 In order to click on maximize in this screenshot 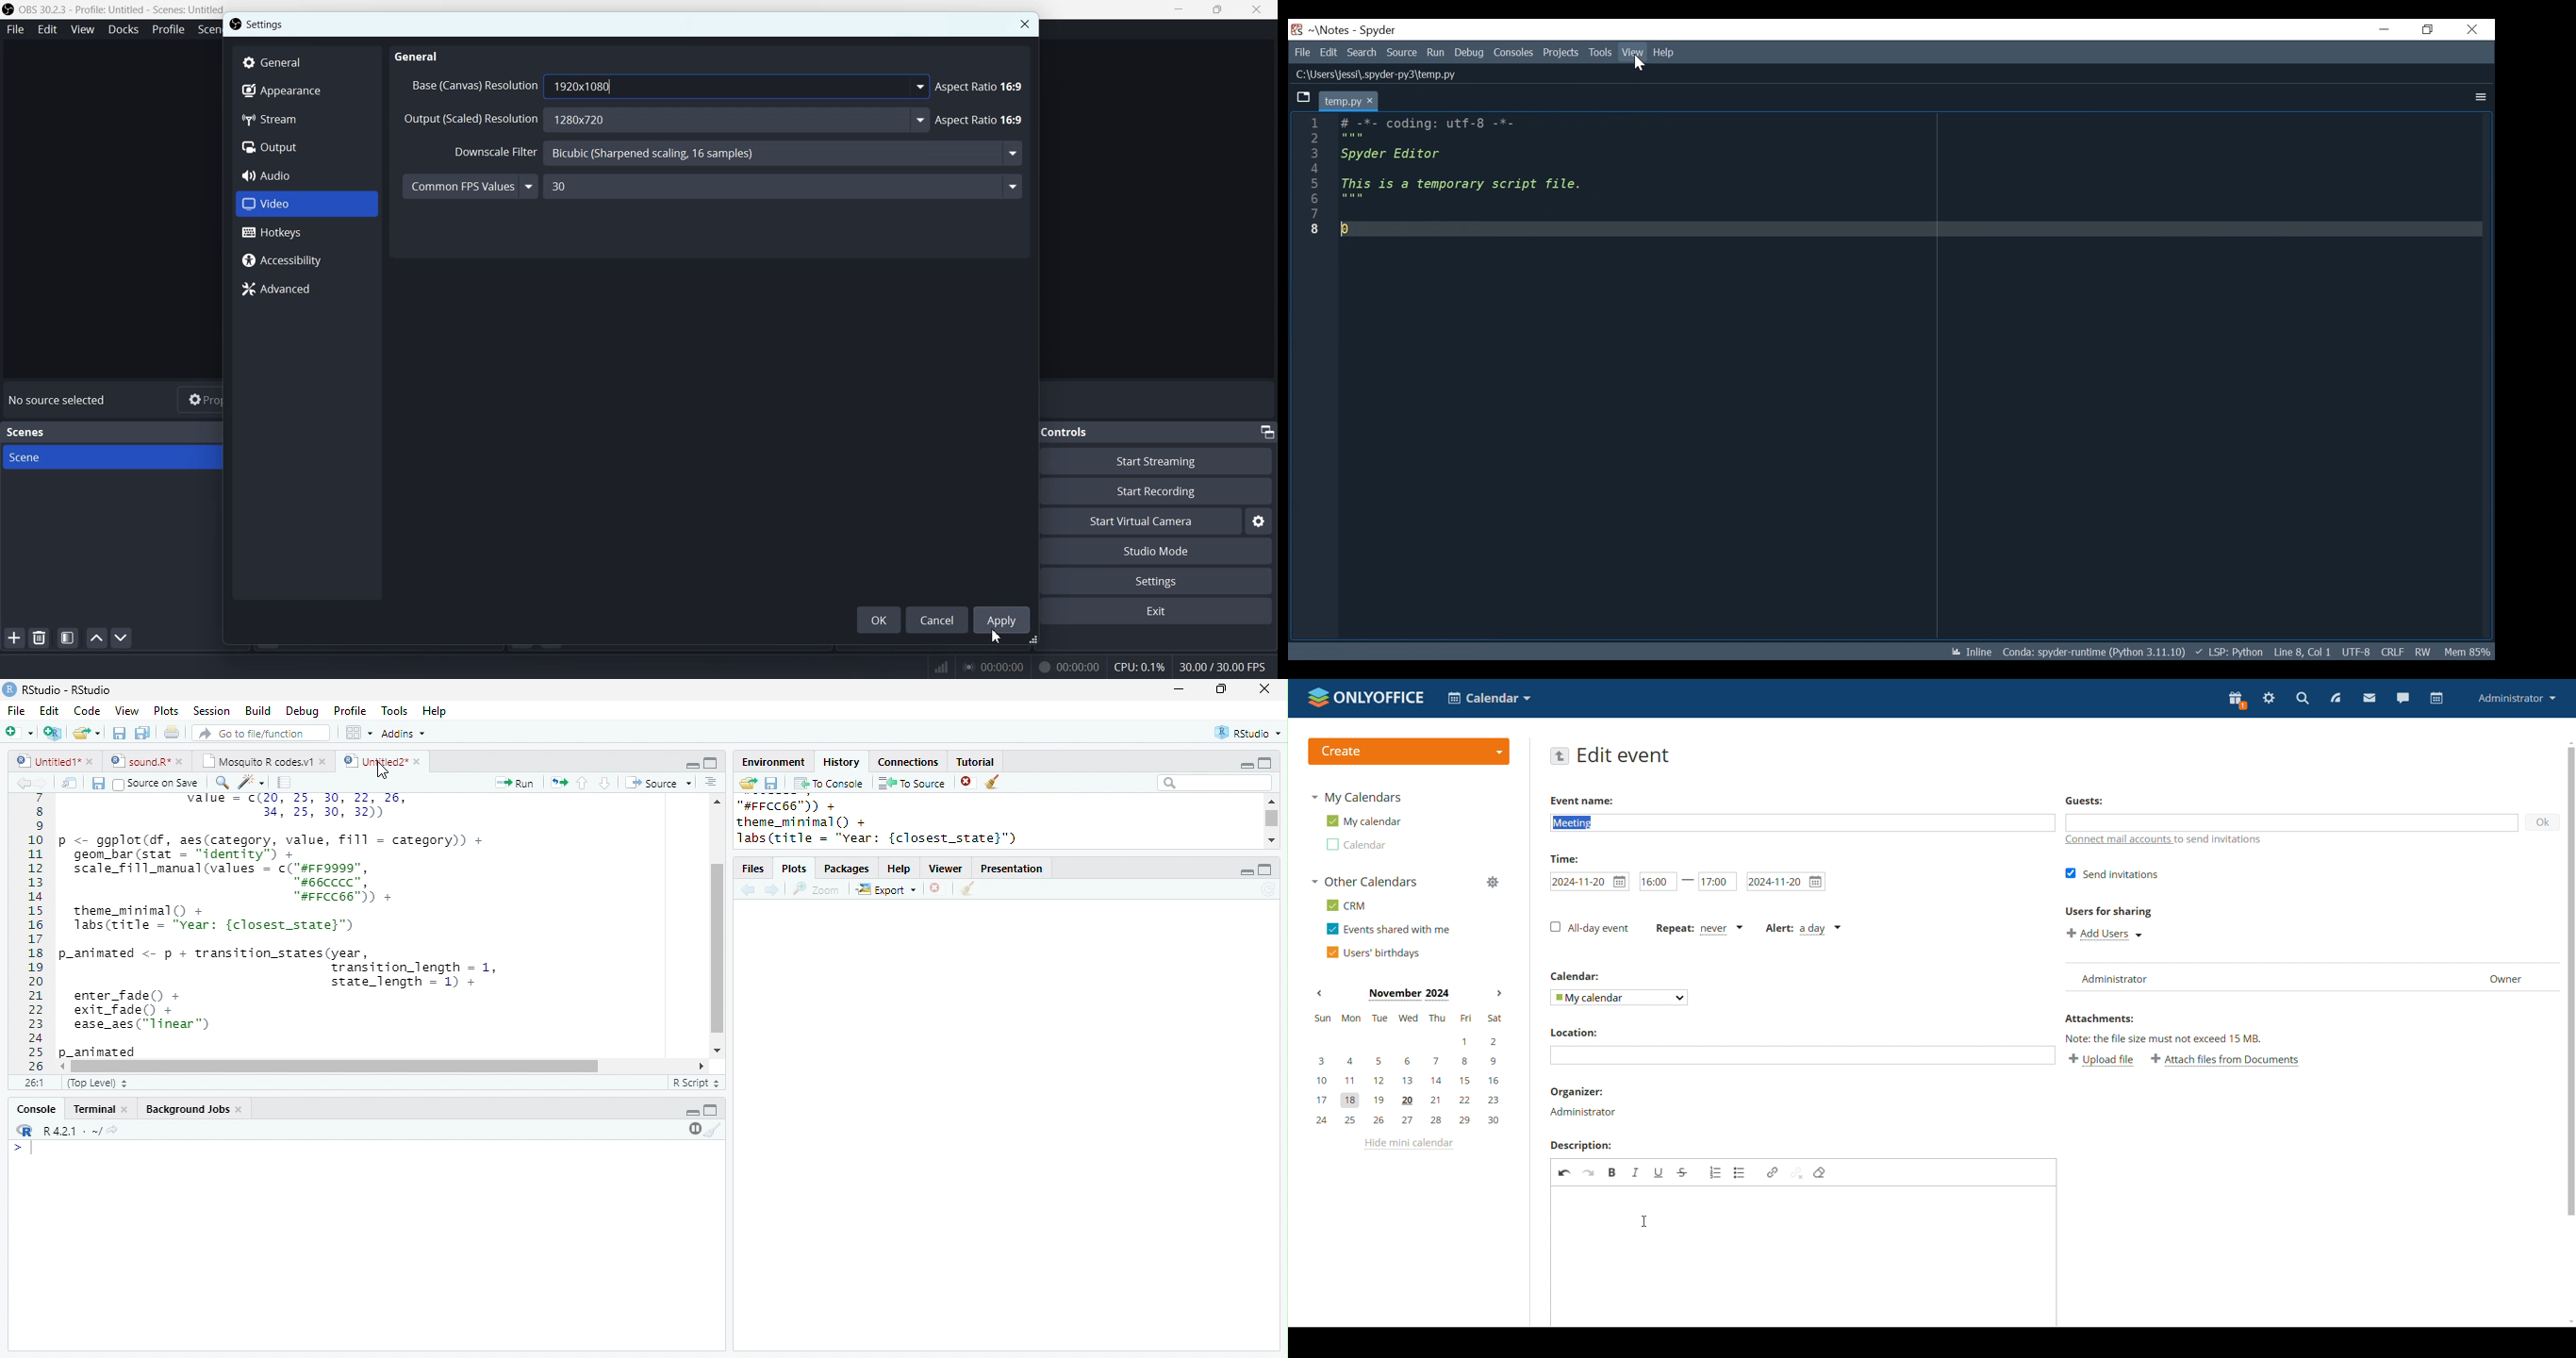, I will do `click(1265, 869)`.